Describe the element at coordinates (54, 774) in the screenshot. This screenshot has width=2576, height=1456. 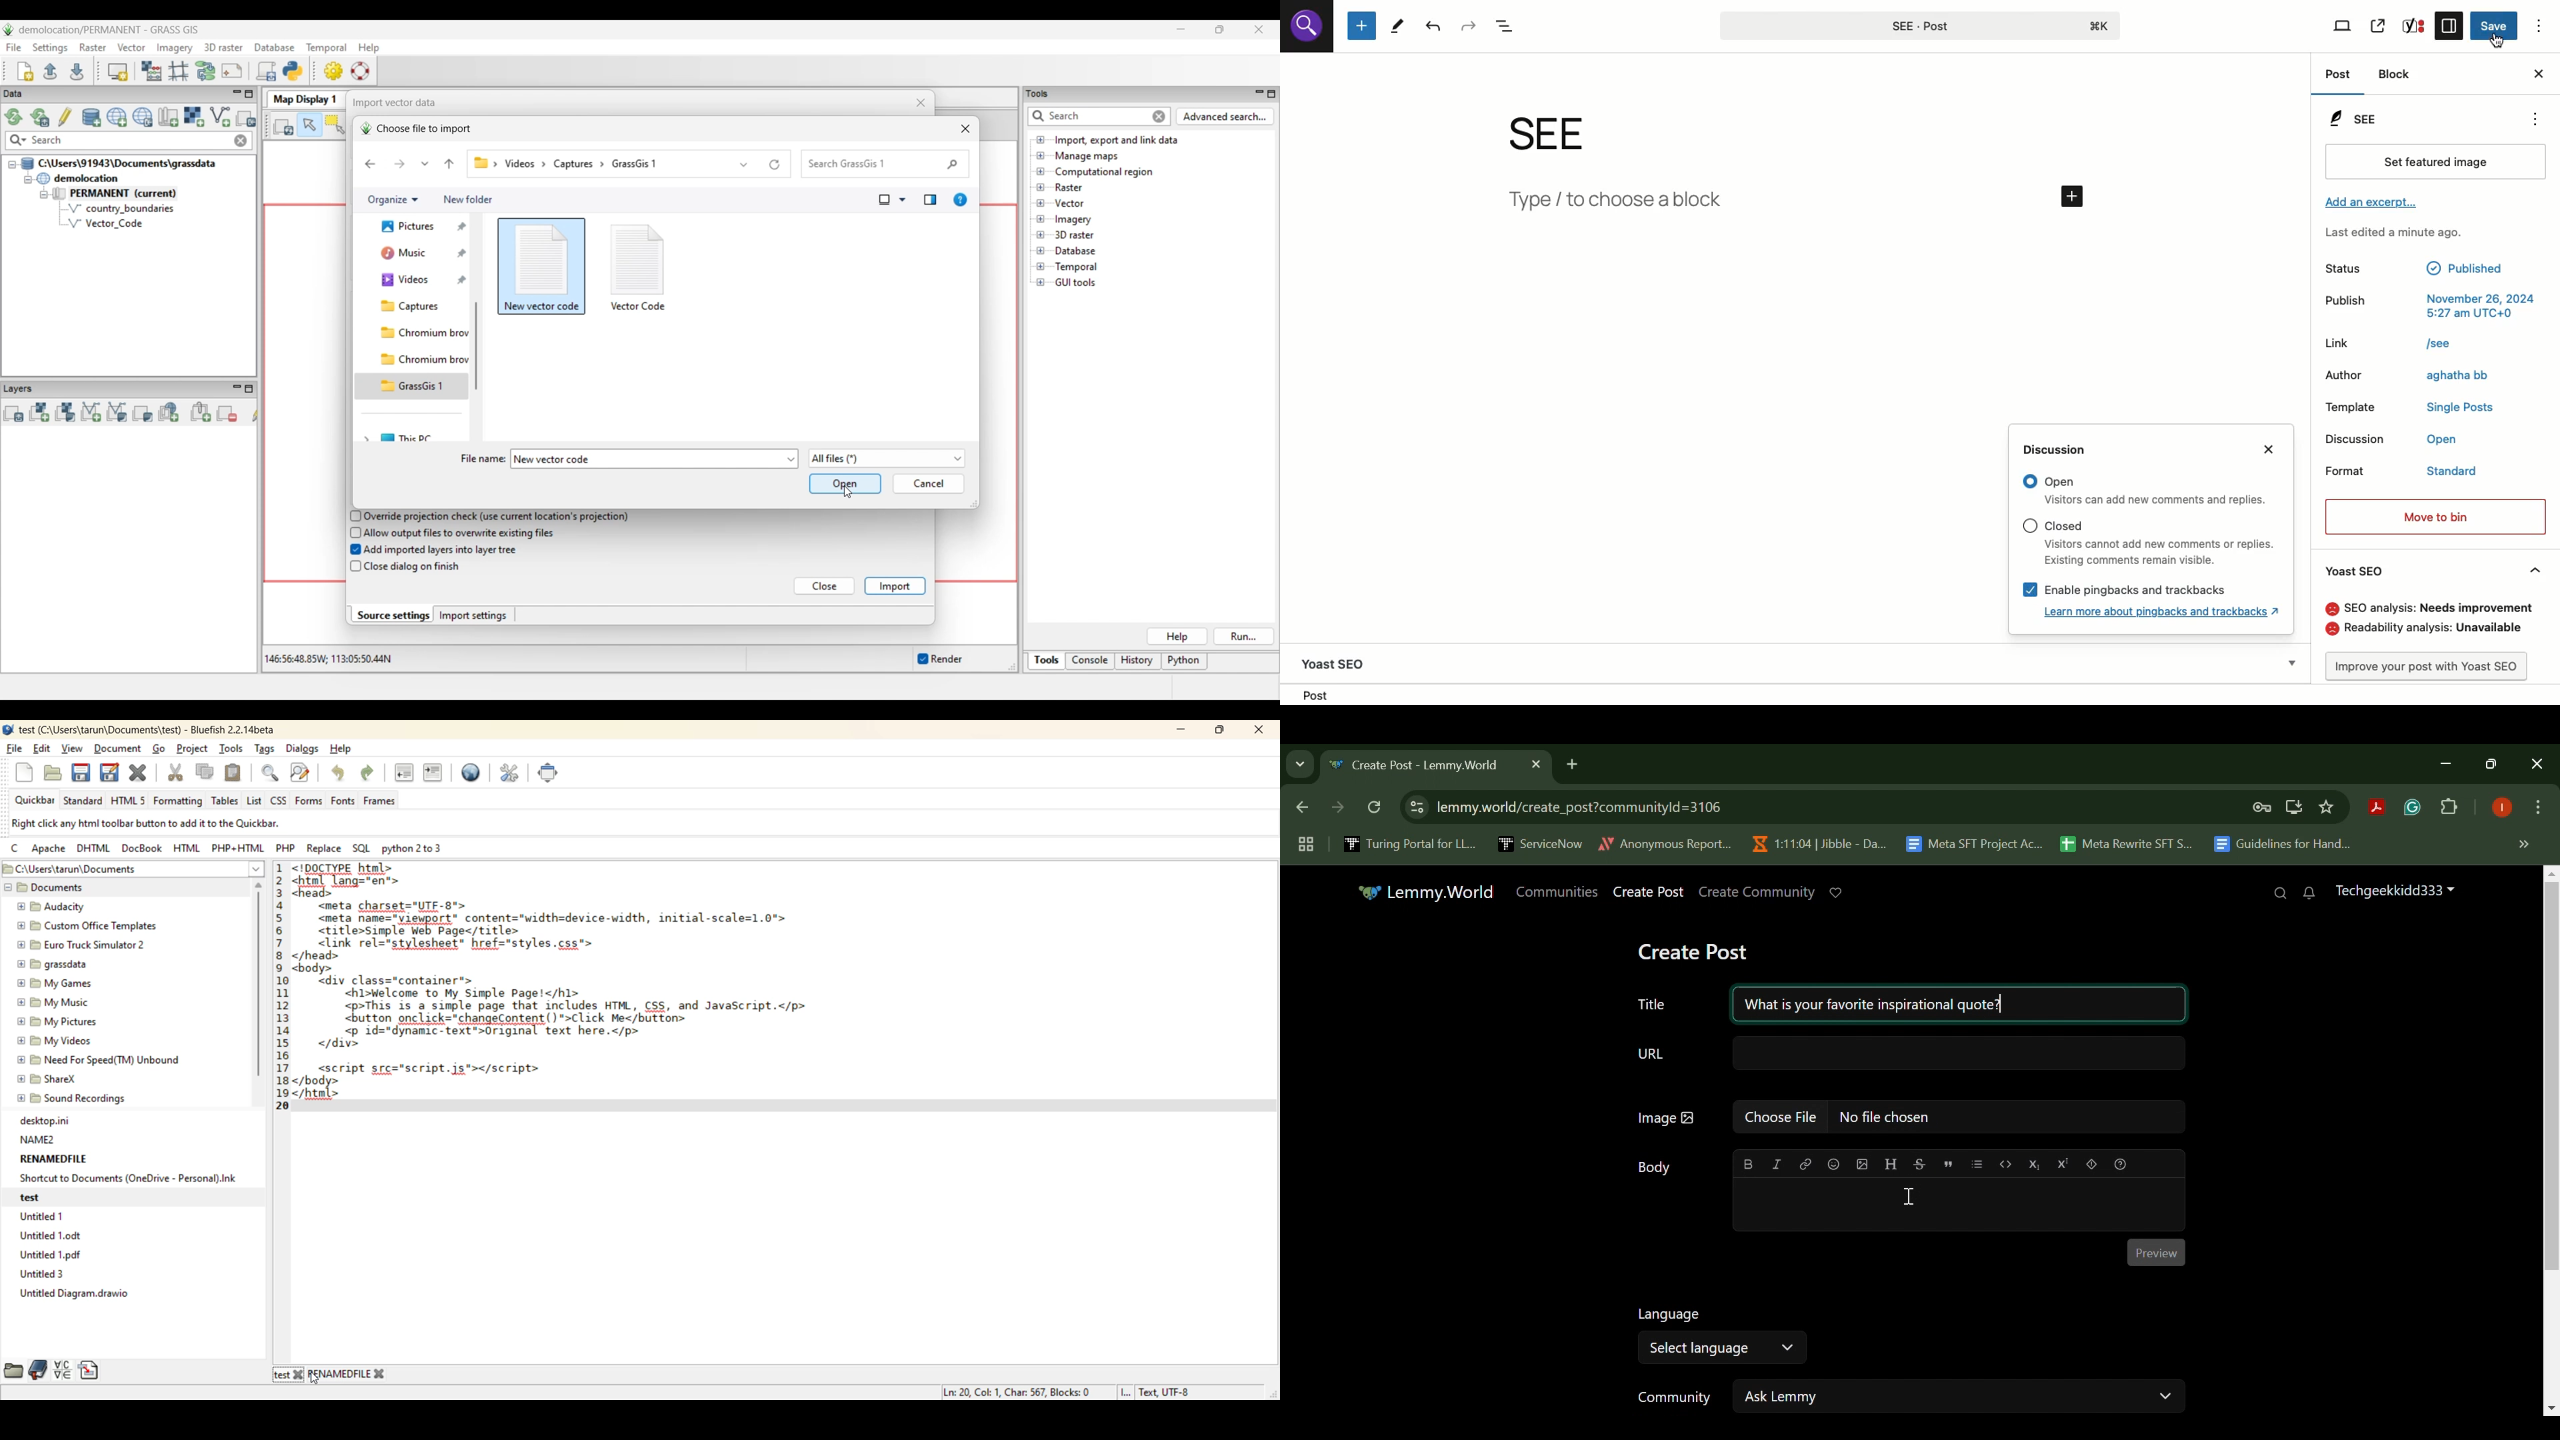
I see `open` at that location.